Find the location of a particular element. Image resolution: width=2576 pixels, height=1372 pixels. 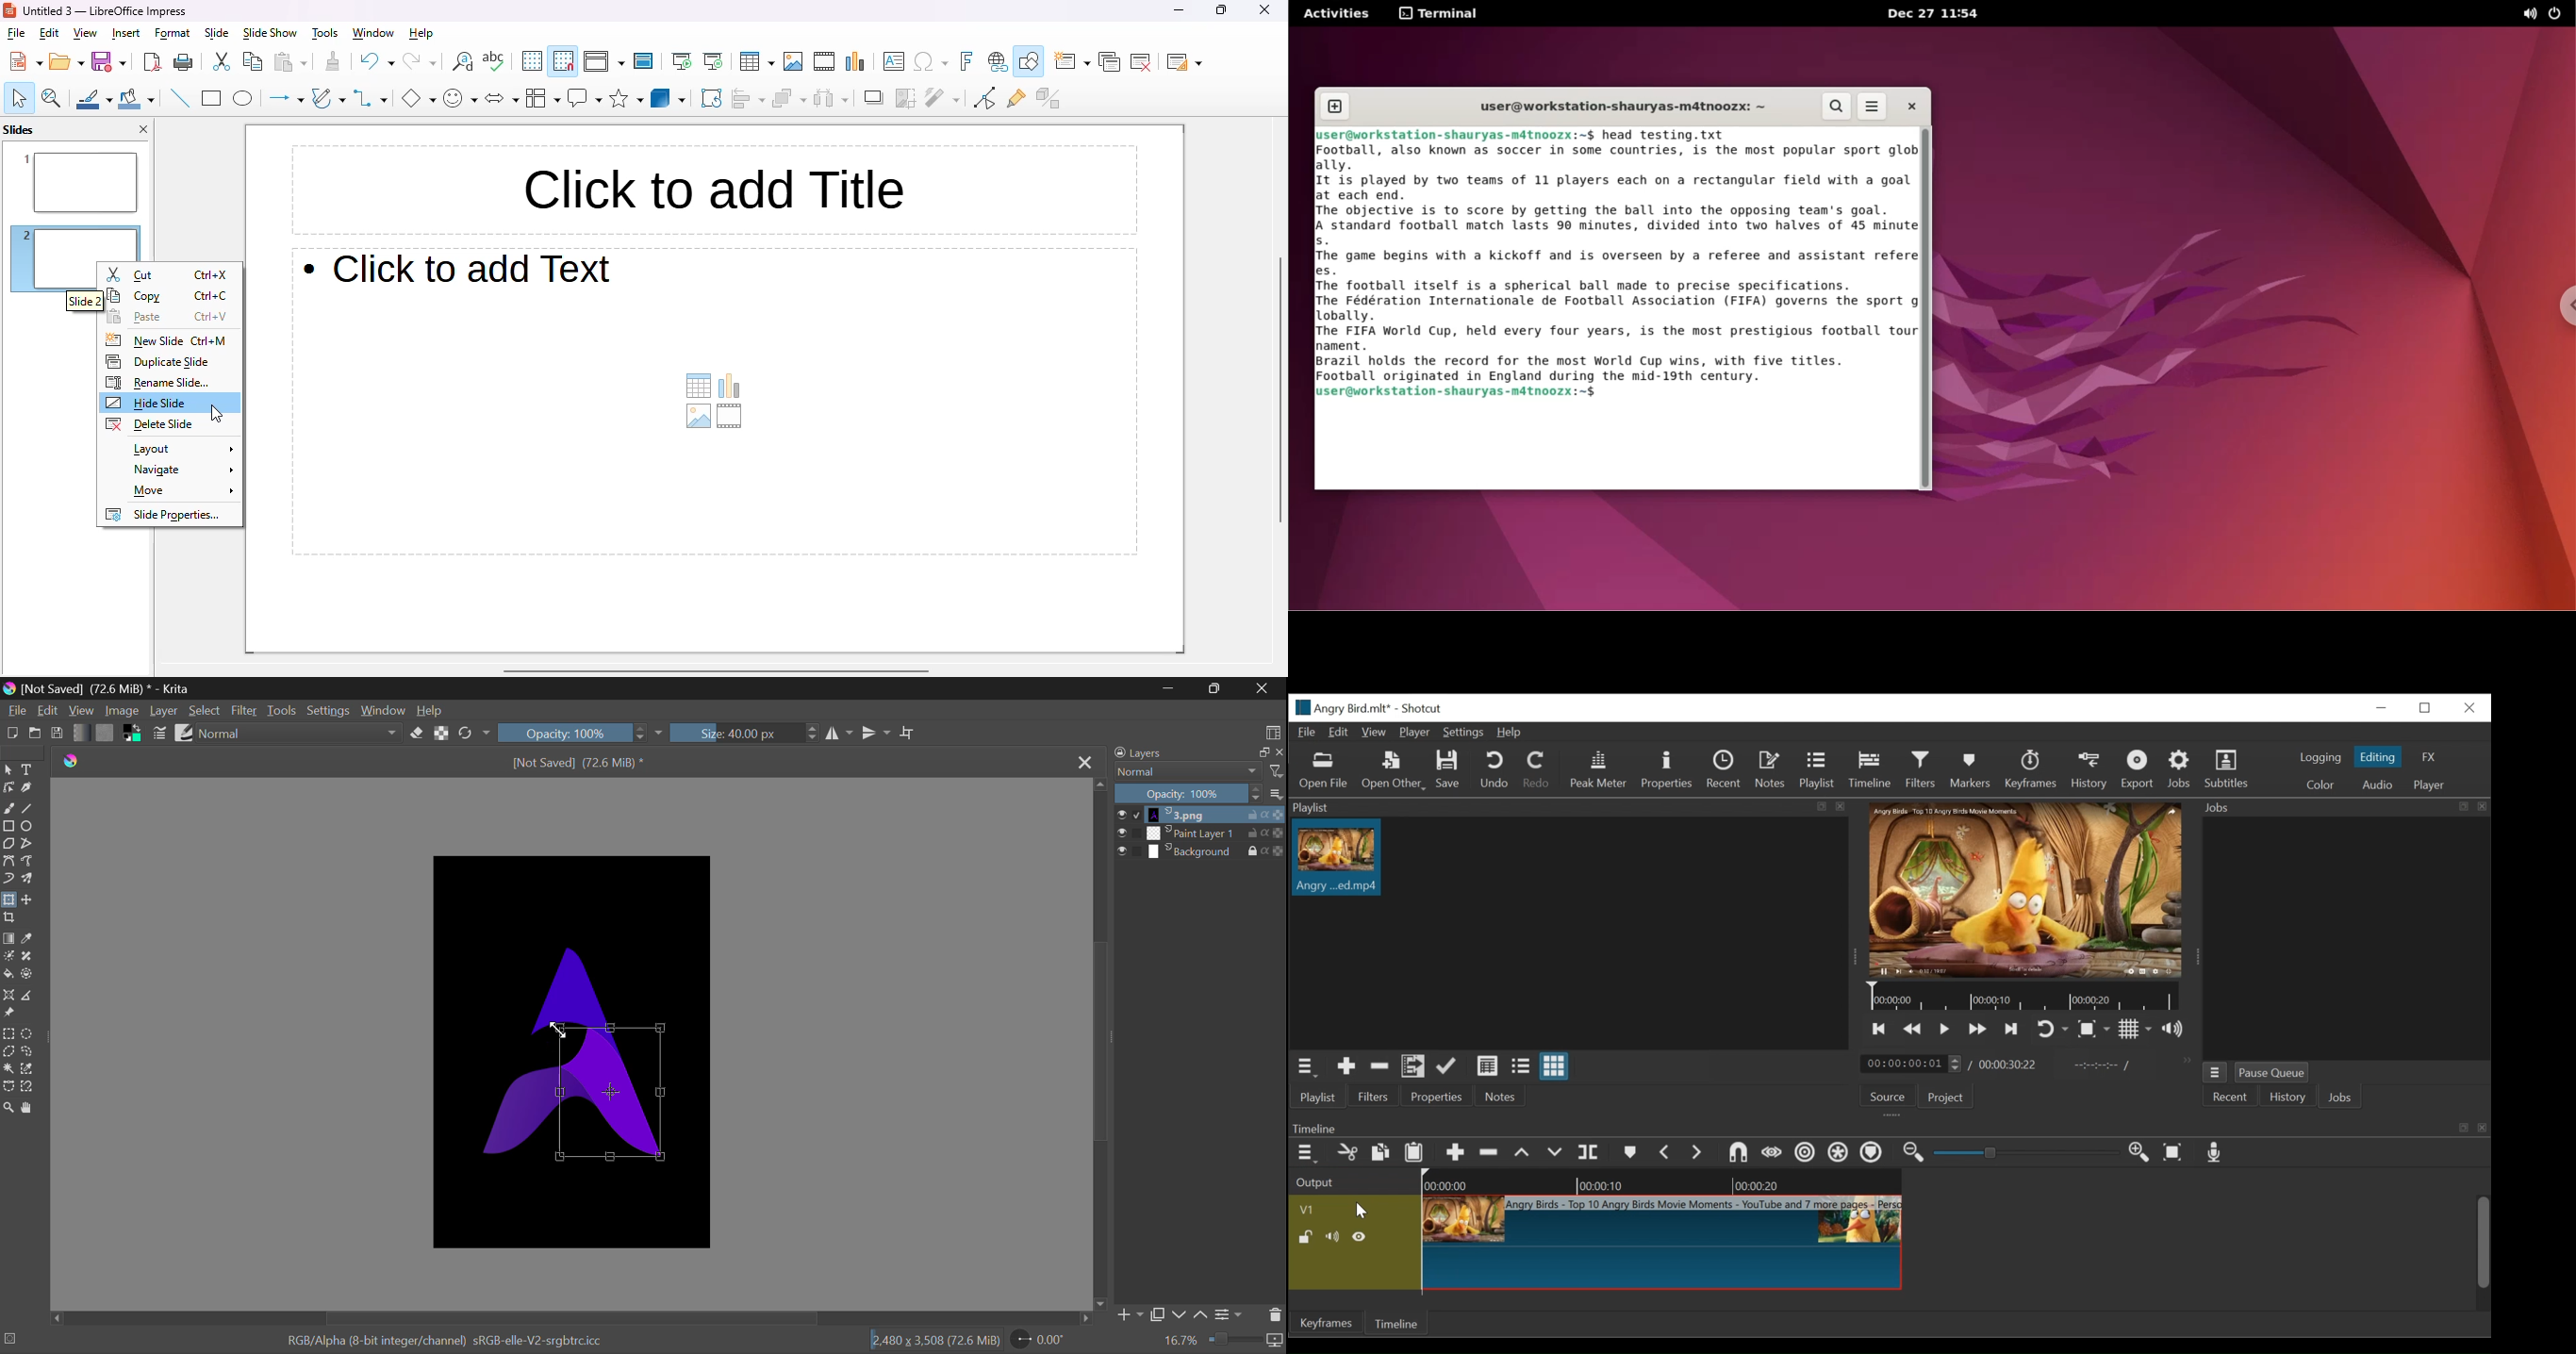

save is located at coordinates (108, 61).